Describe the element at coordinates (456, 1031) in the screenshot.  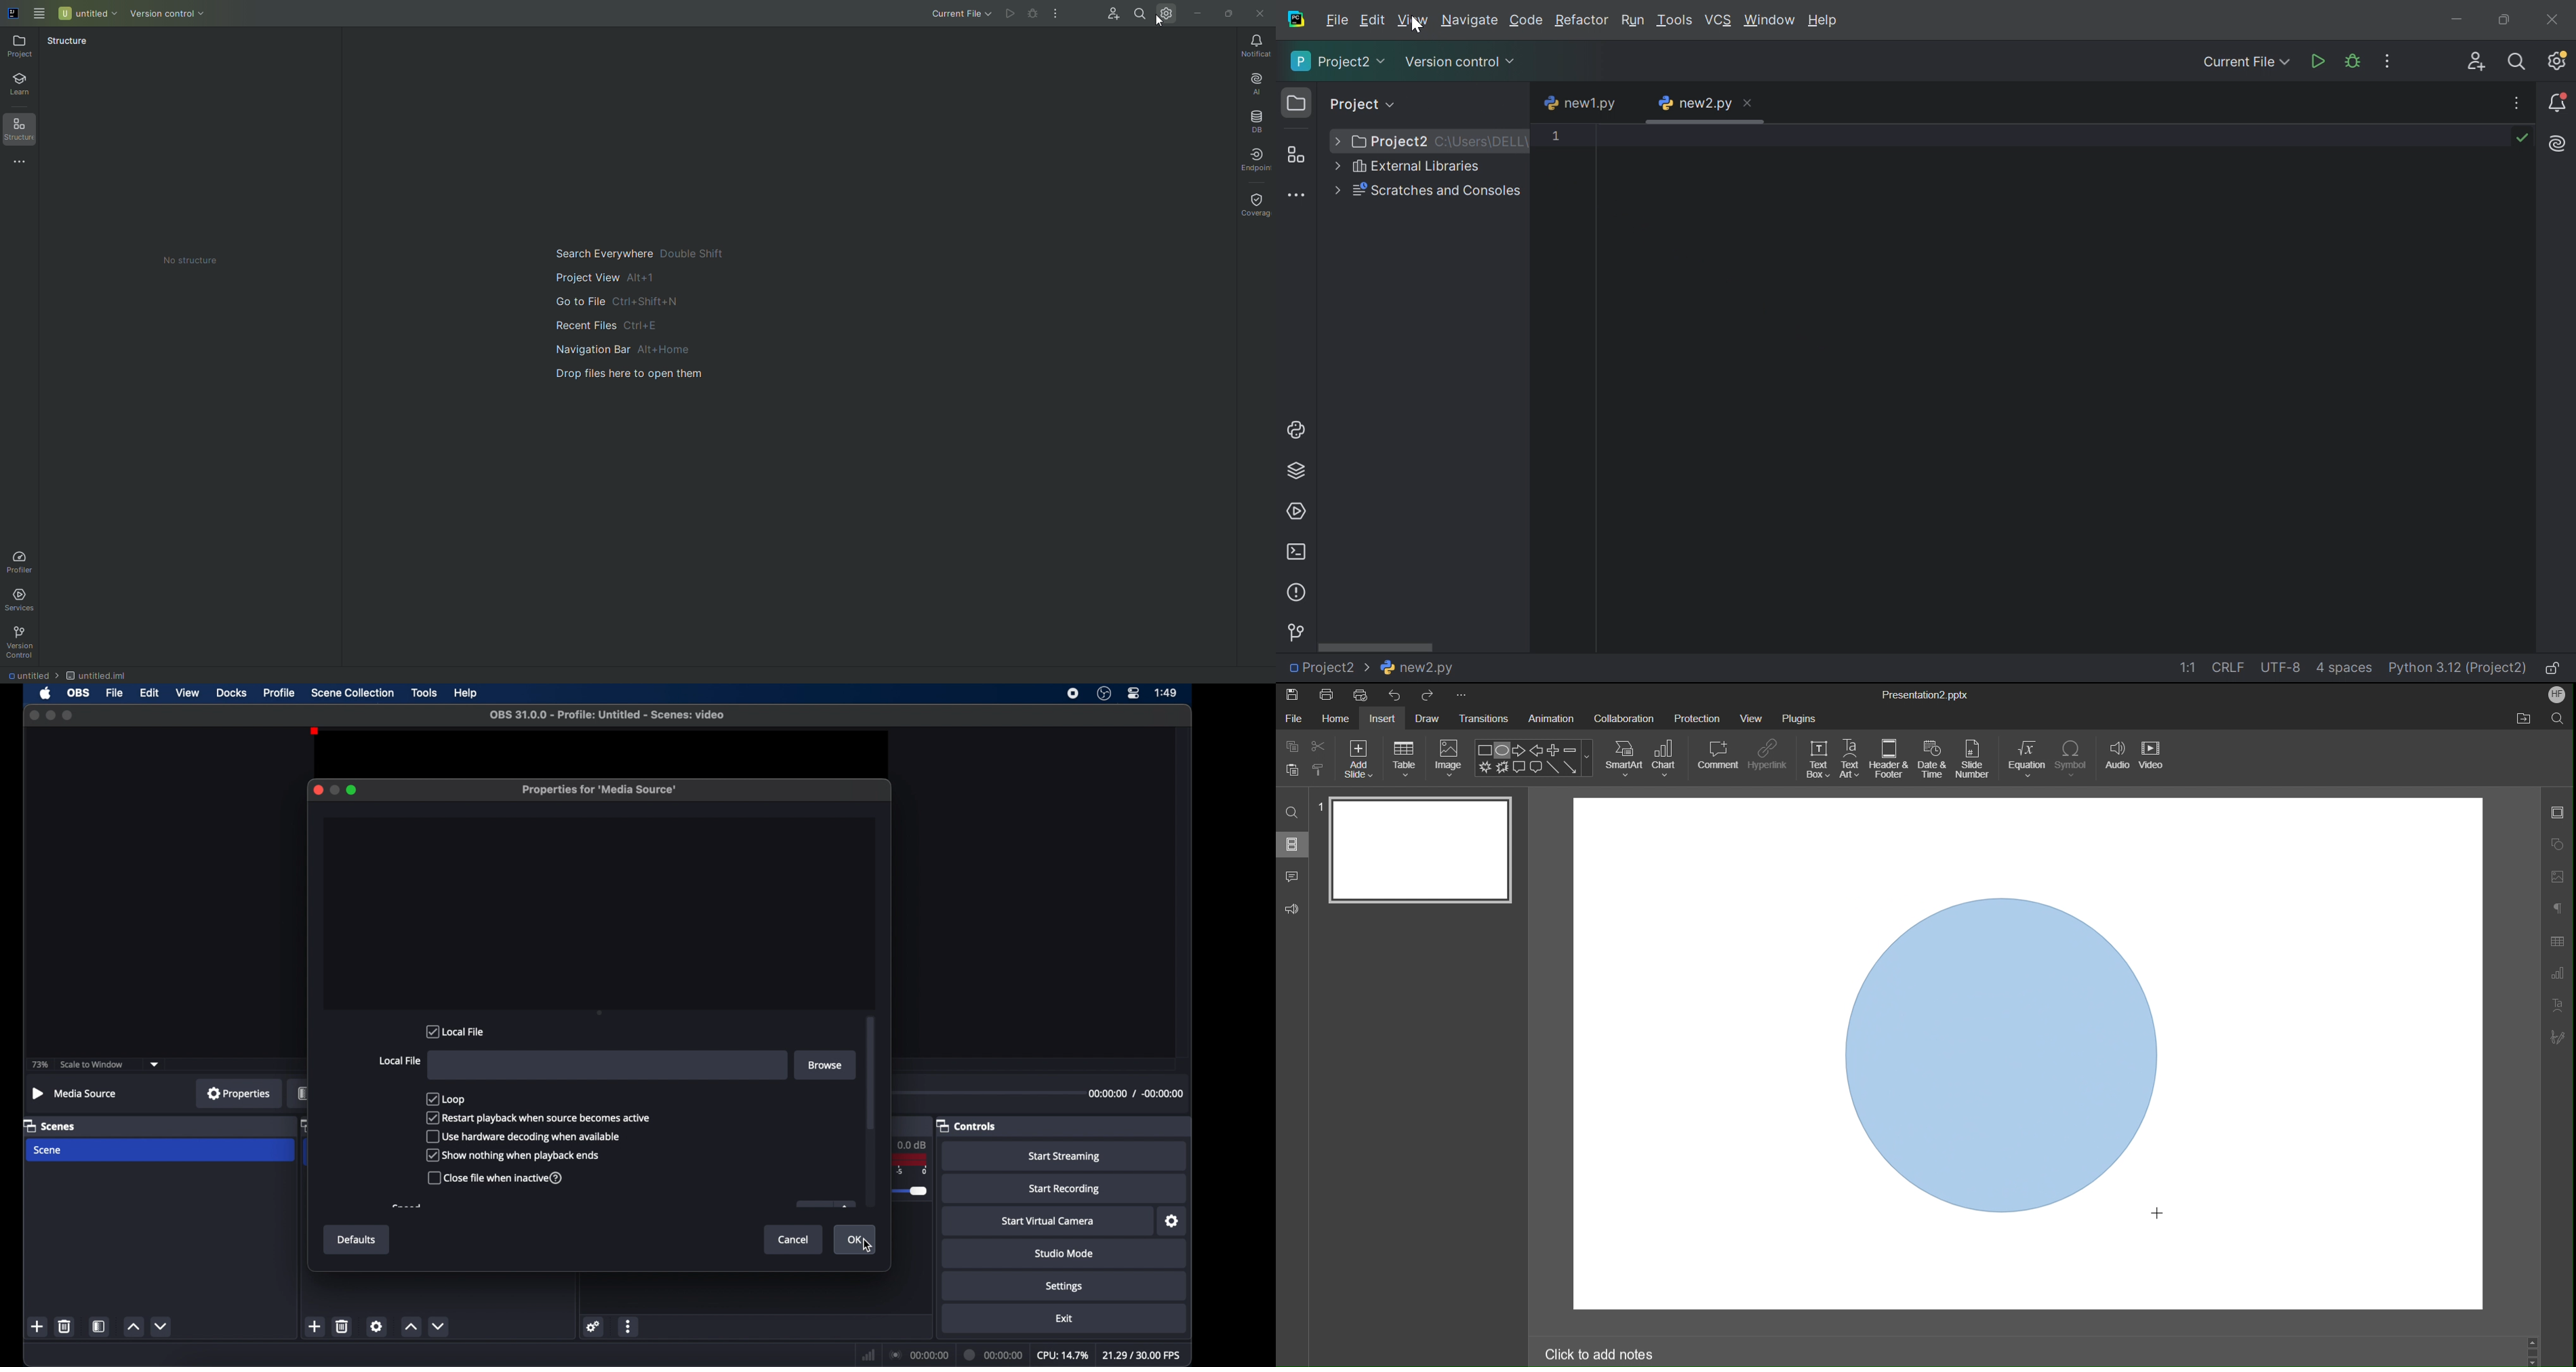
I see `localfile` at that location.